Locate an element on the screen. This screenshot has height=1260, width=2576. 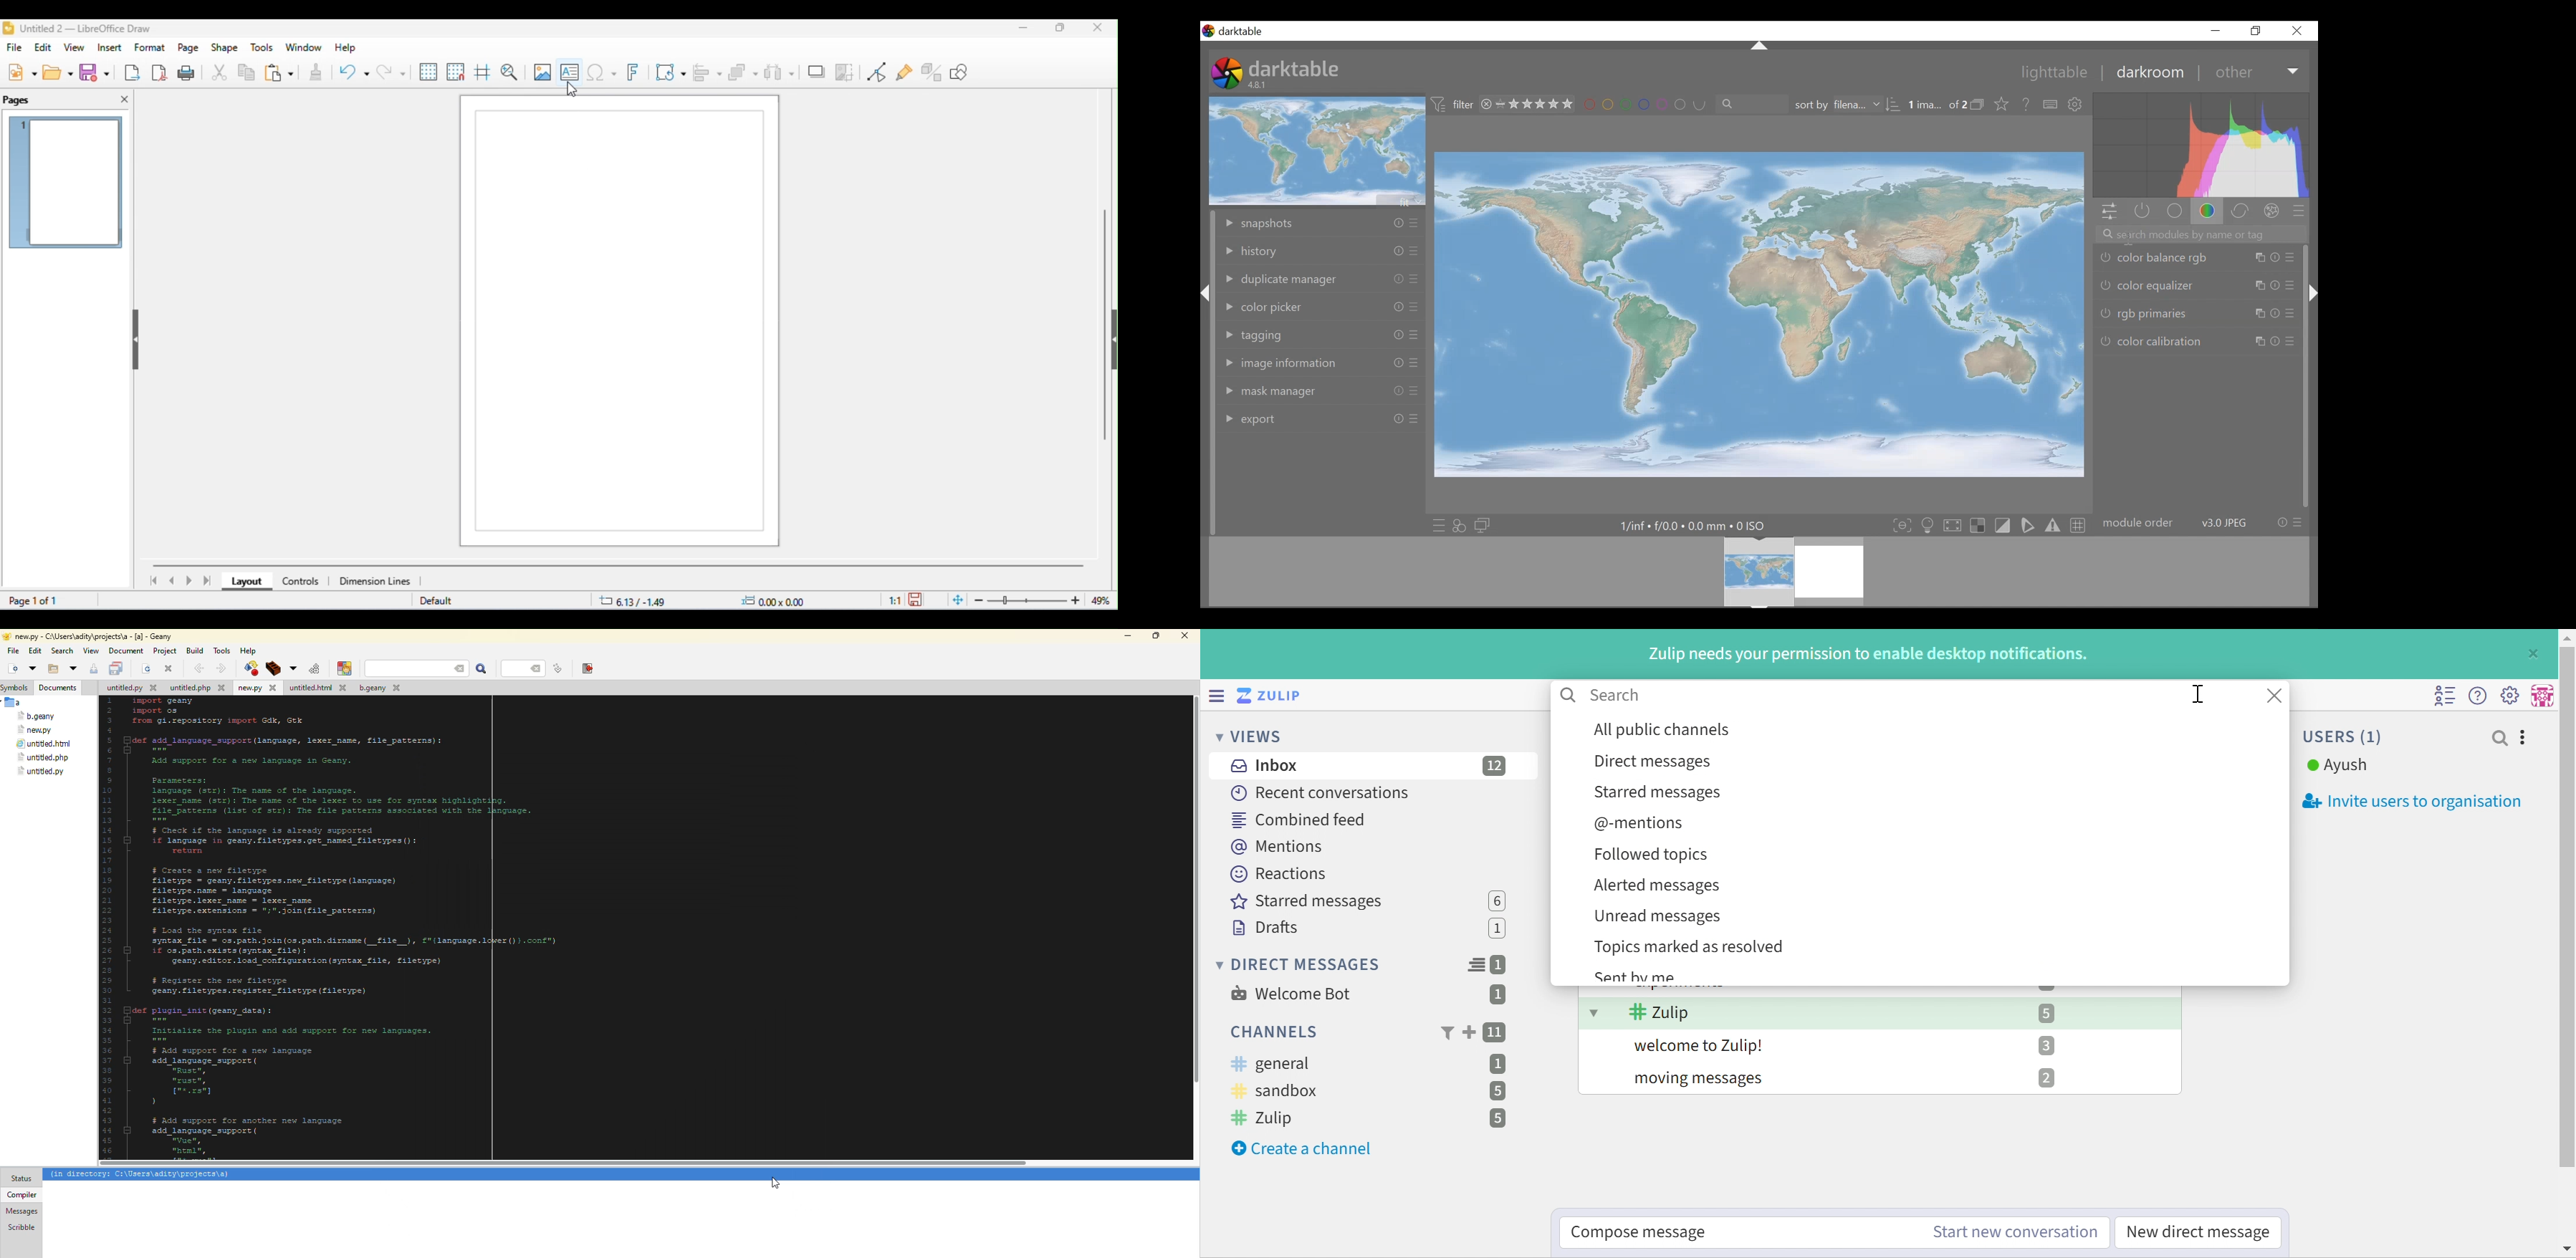
new is located at coordinates (22, 72).